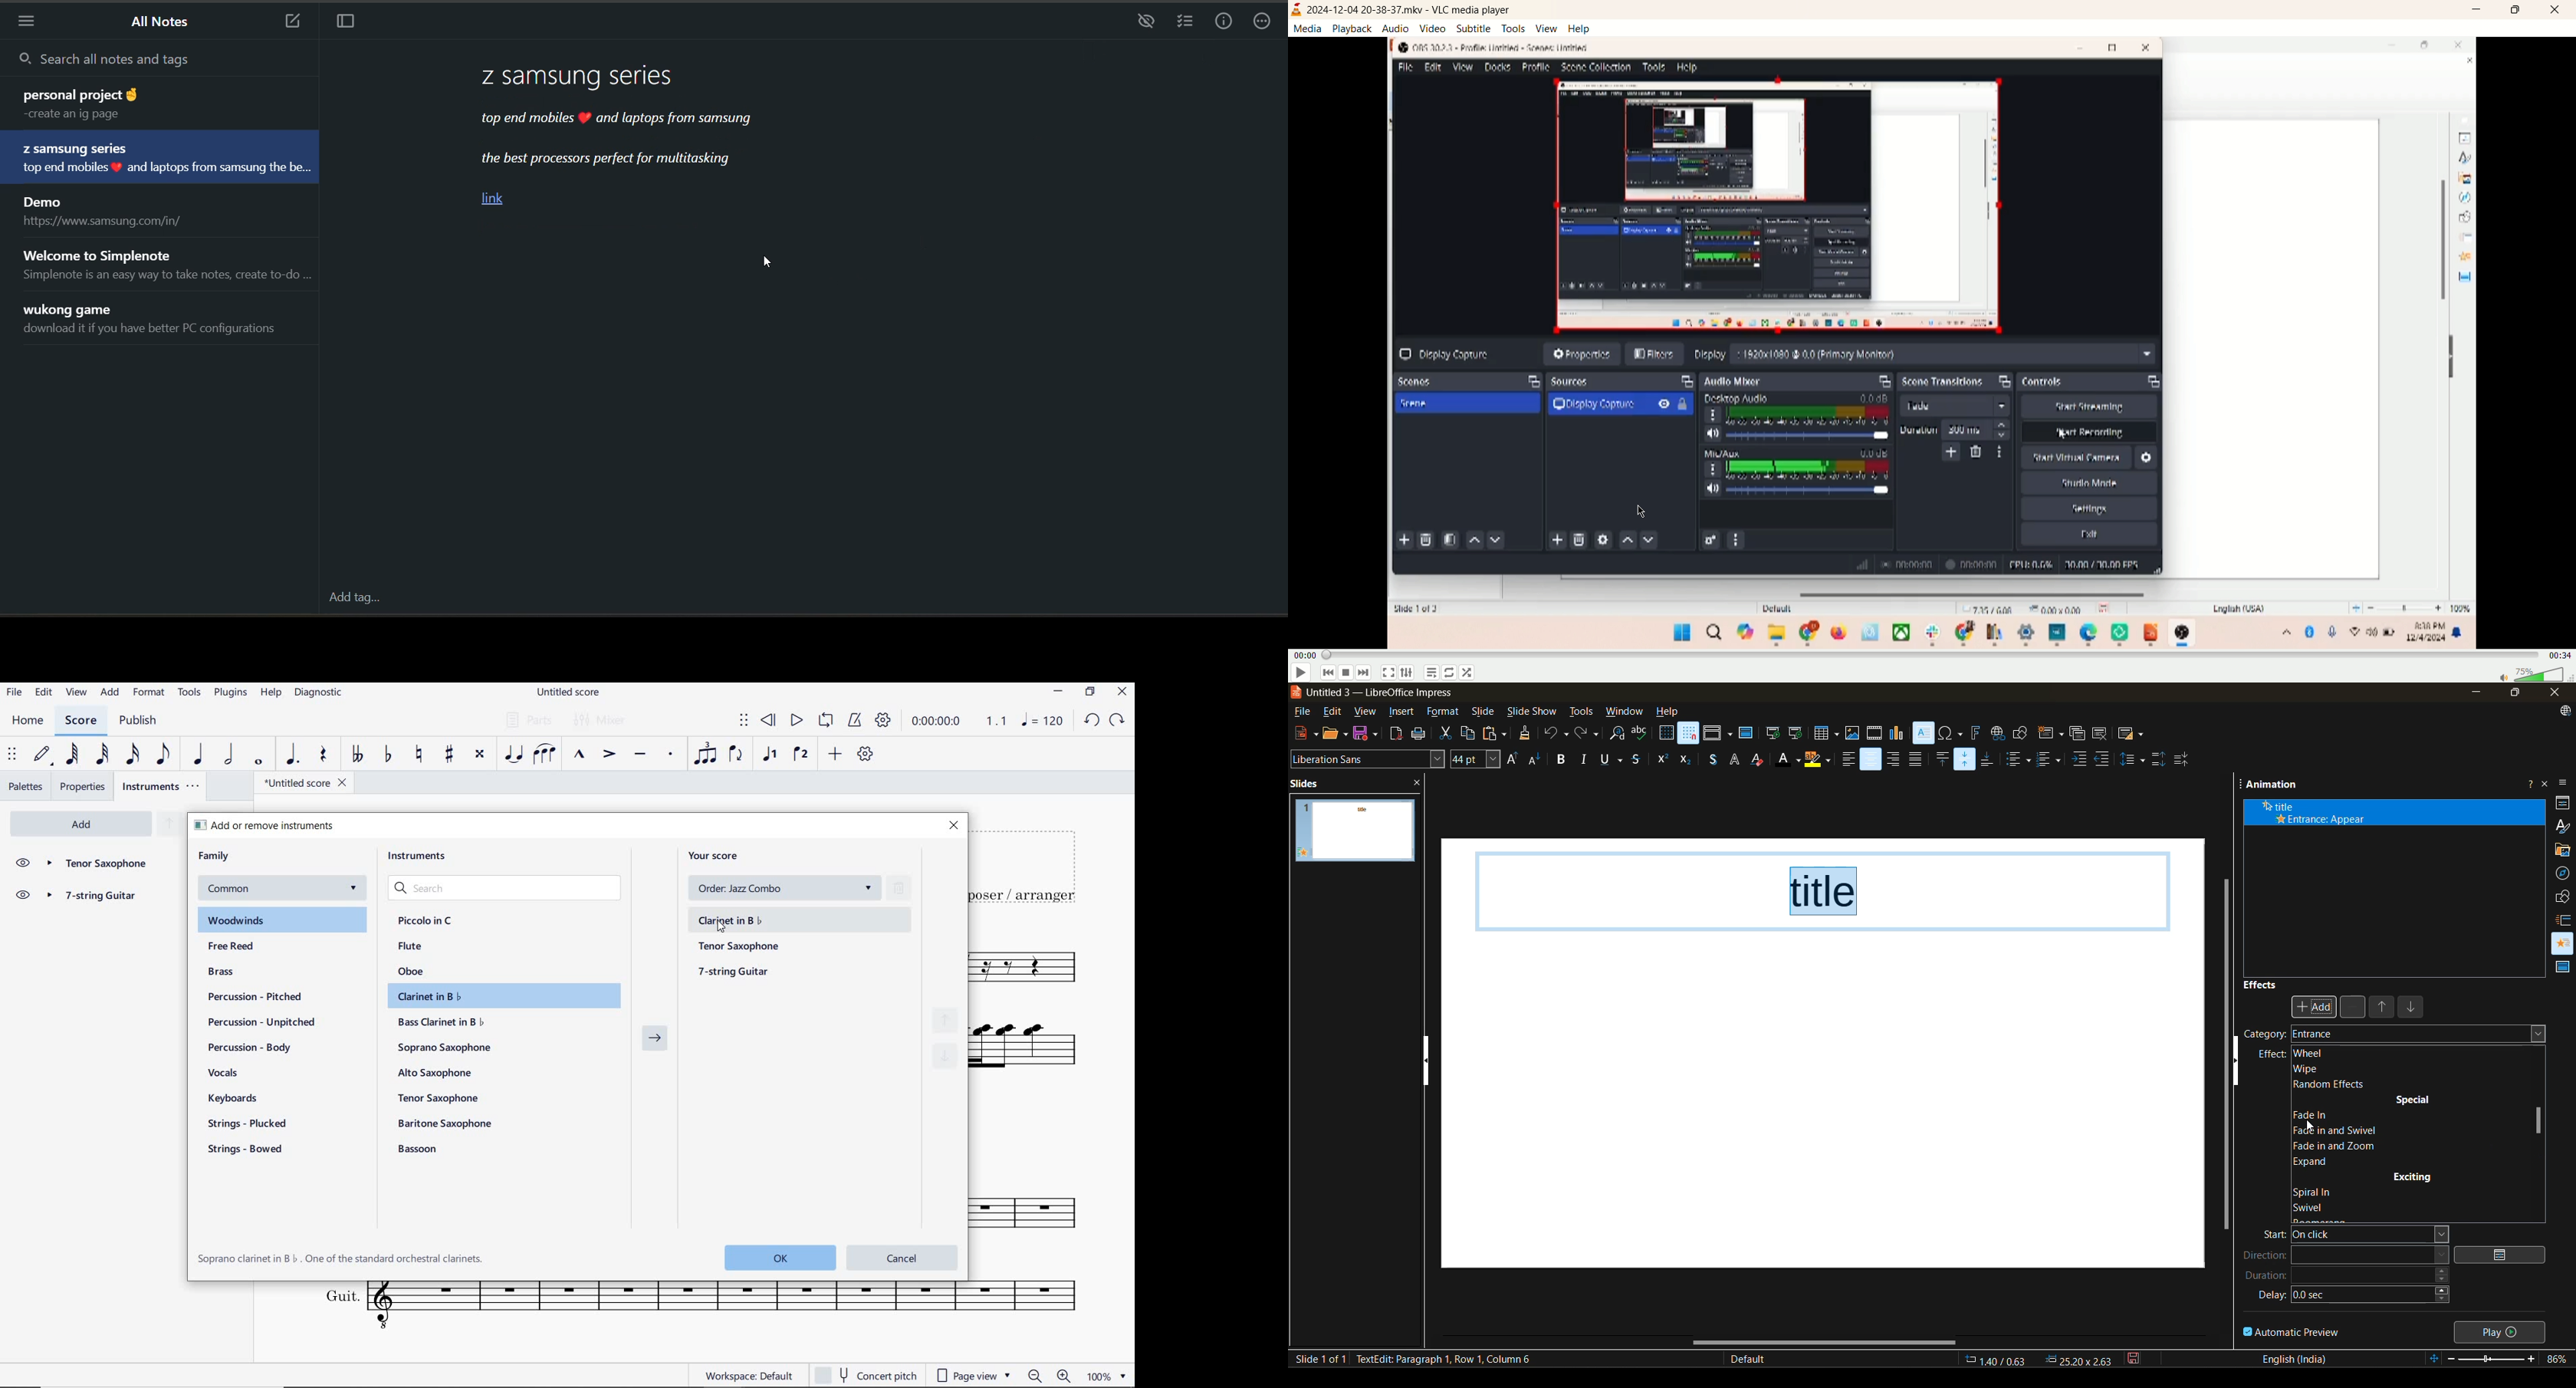  Describe the element at coordinates (238, 973) in the screenshot. I see `brass` at that location.